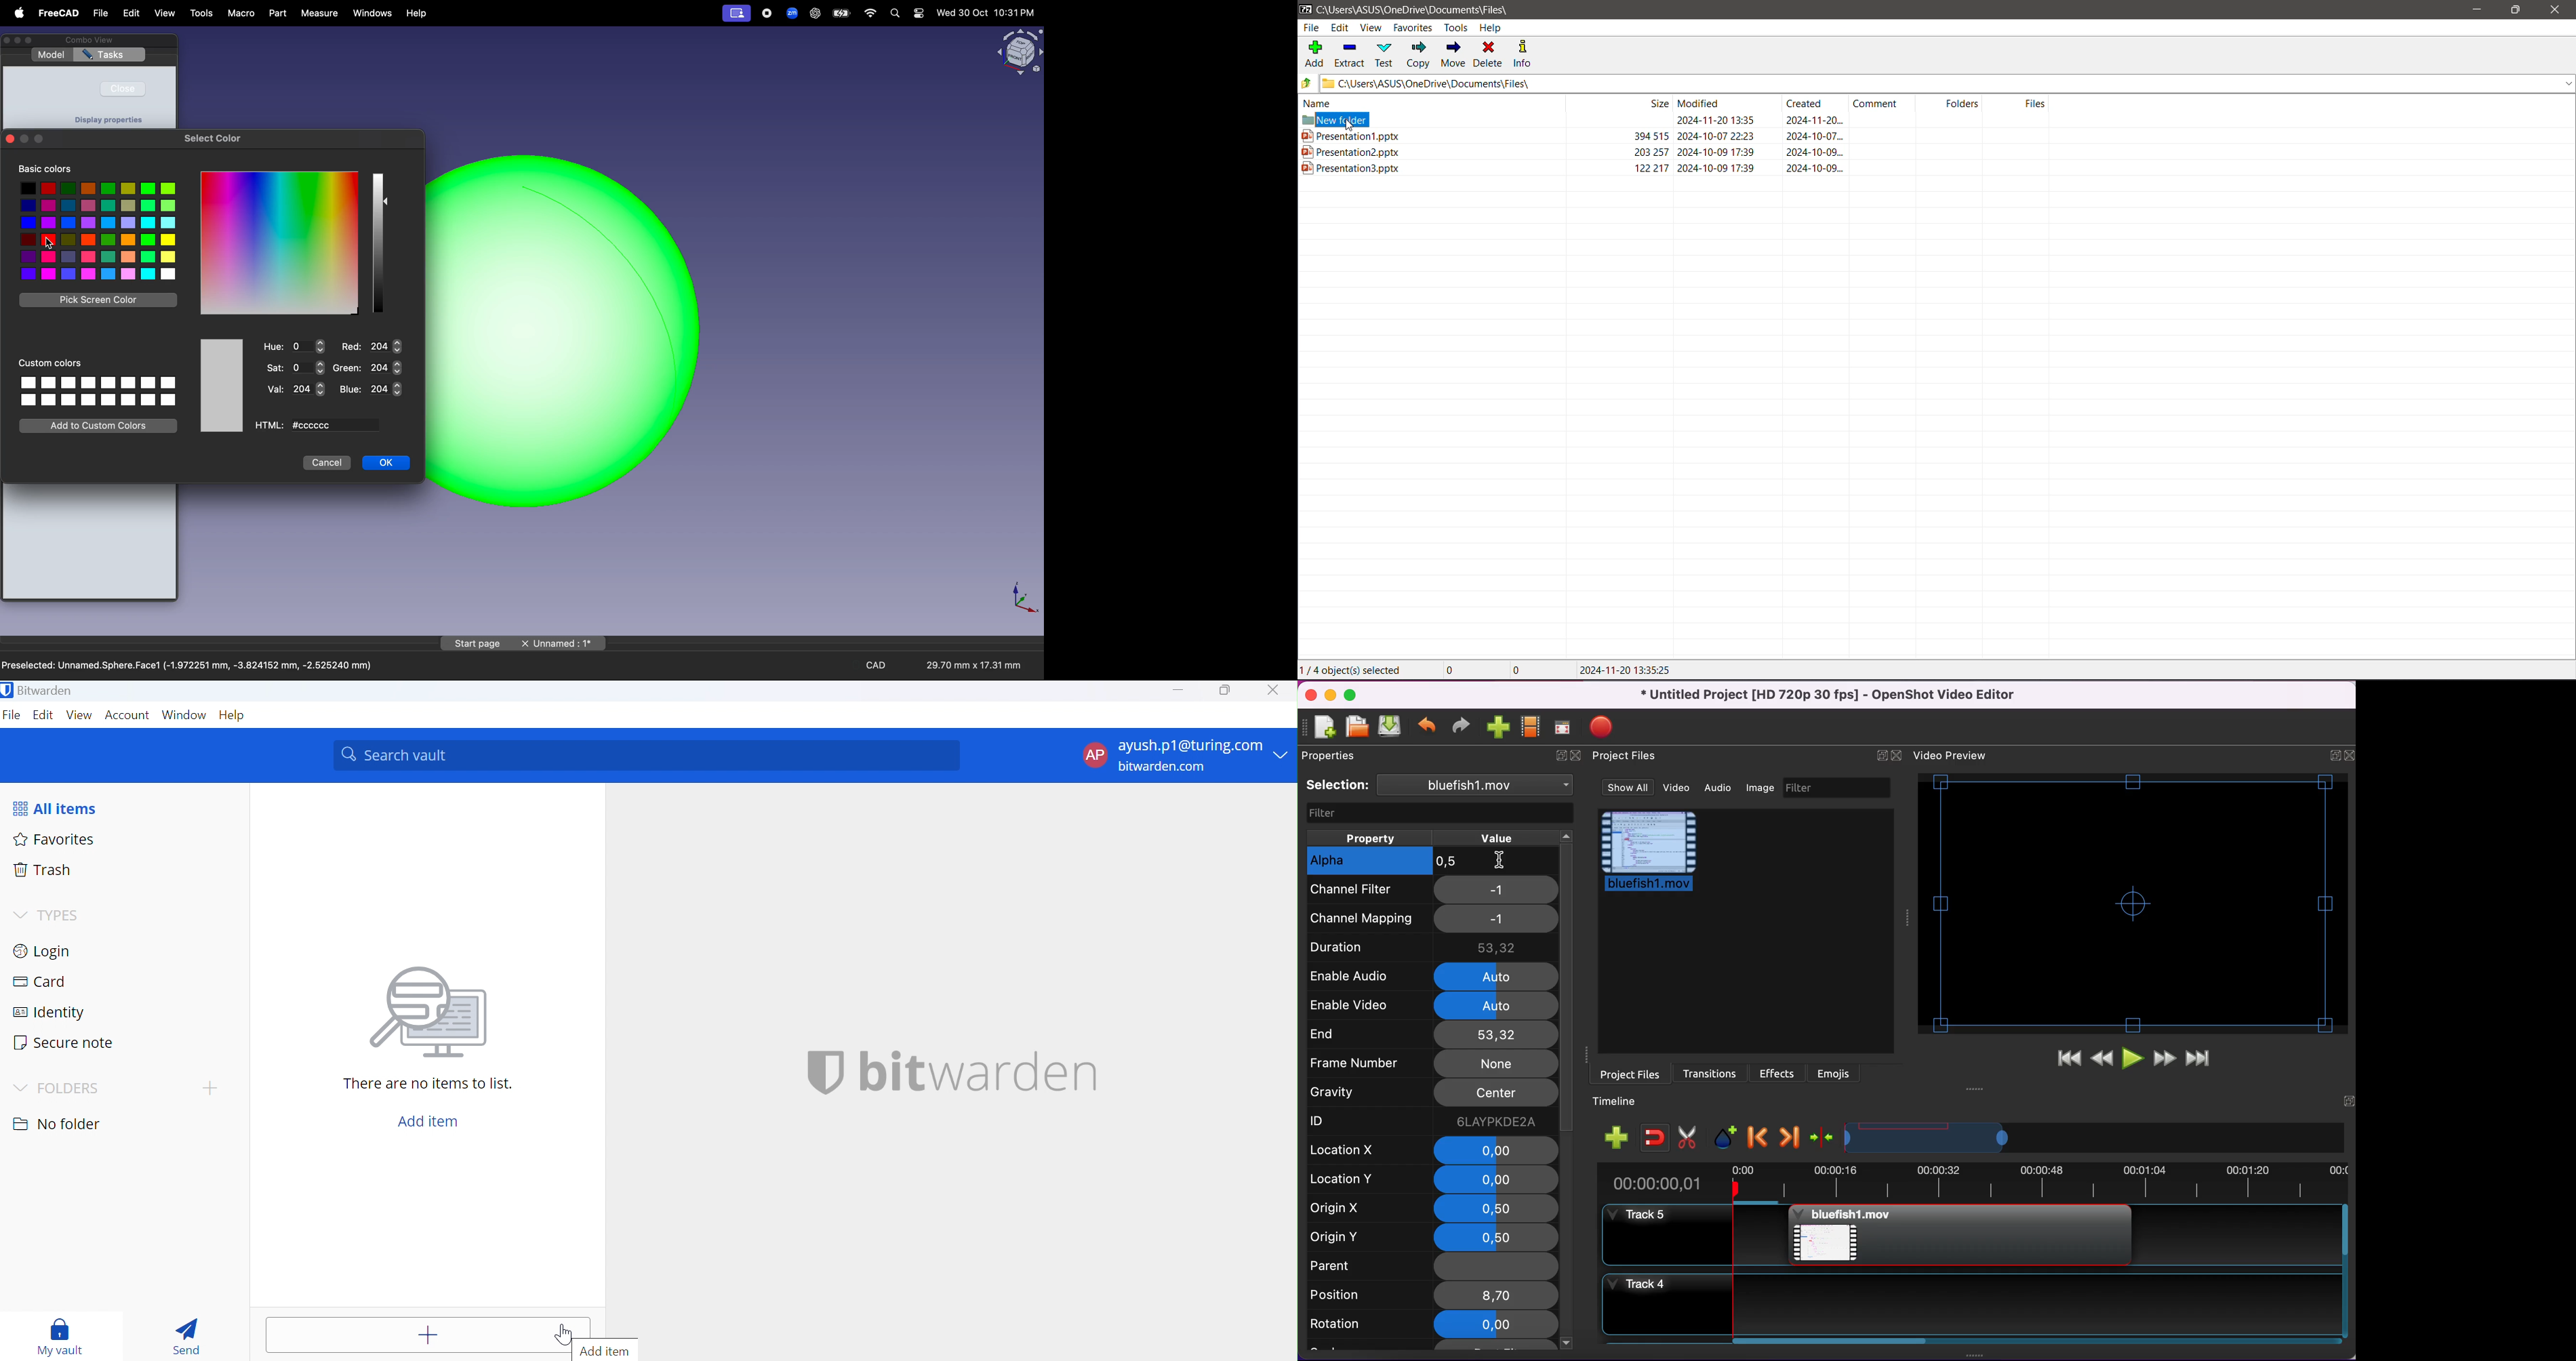 Image resolution: width=2576 pixels, height=1372 pixels. Describe the element at coordinates (1315, 53) in the screenshot. I see `Add` at that location.